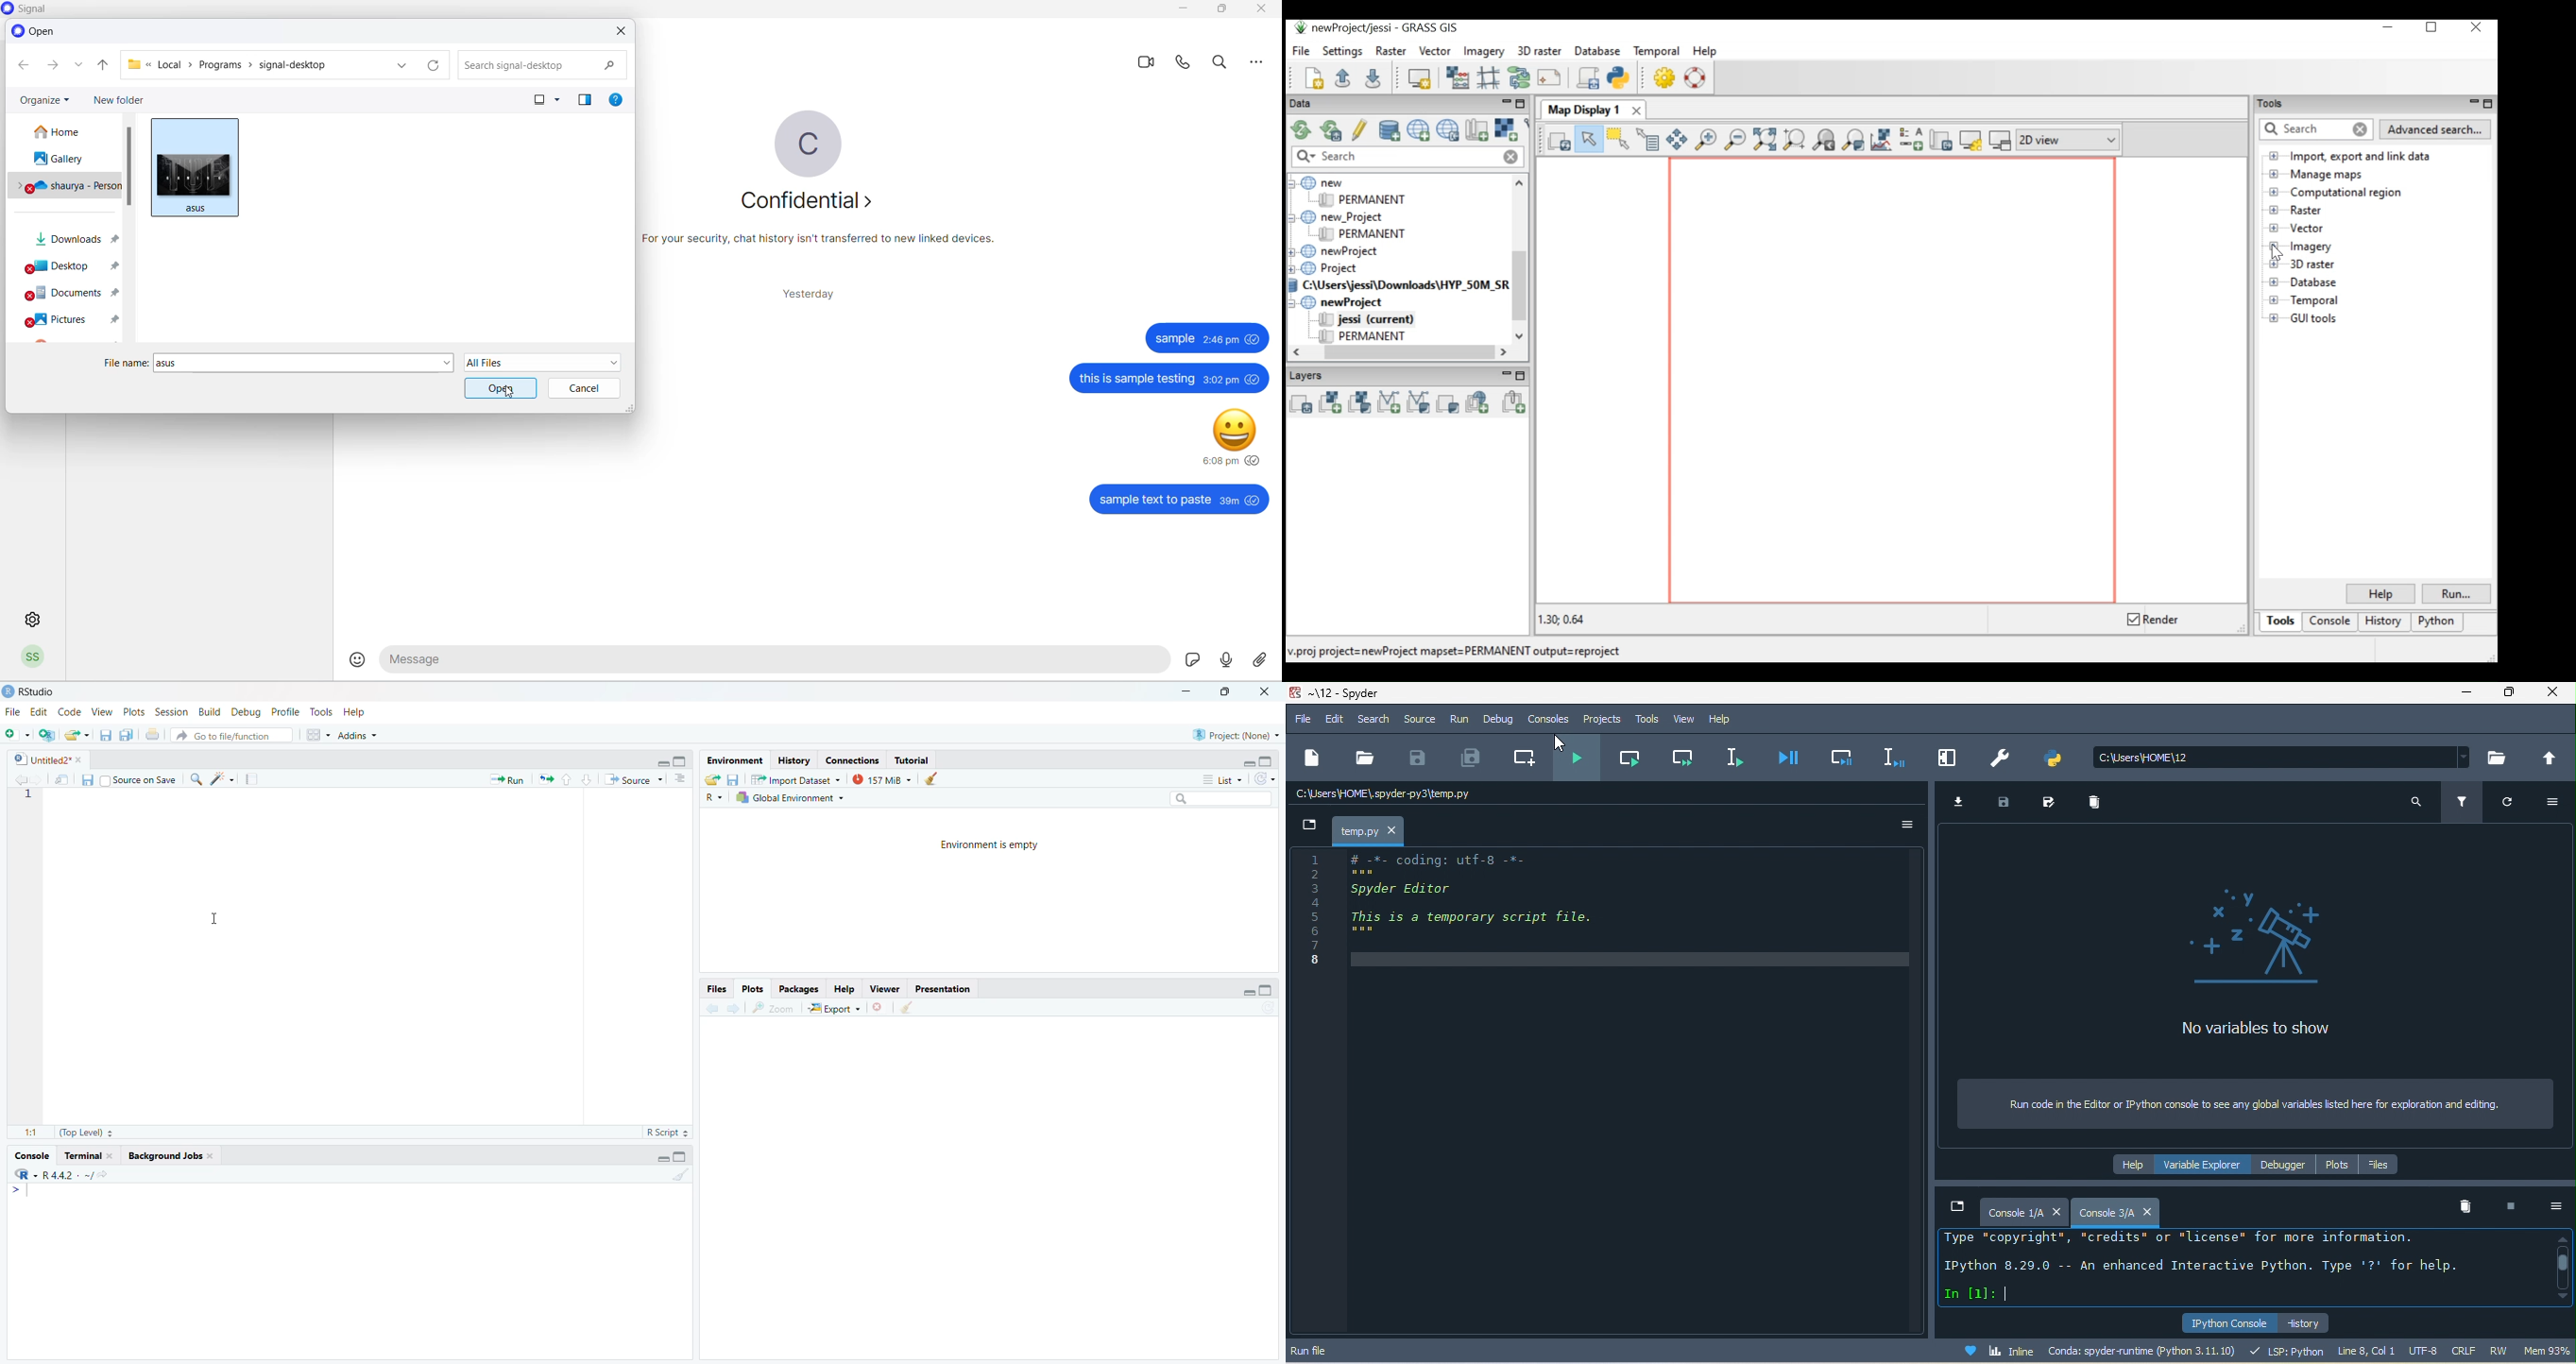 This screenshot has height=1372, width=2576. I want to click on maximize, so click(1227, 692).